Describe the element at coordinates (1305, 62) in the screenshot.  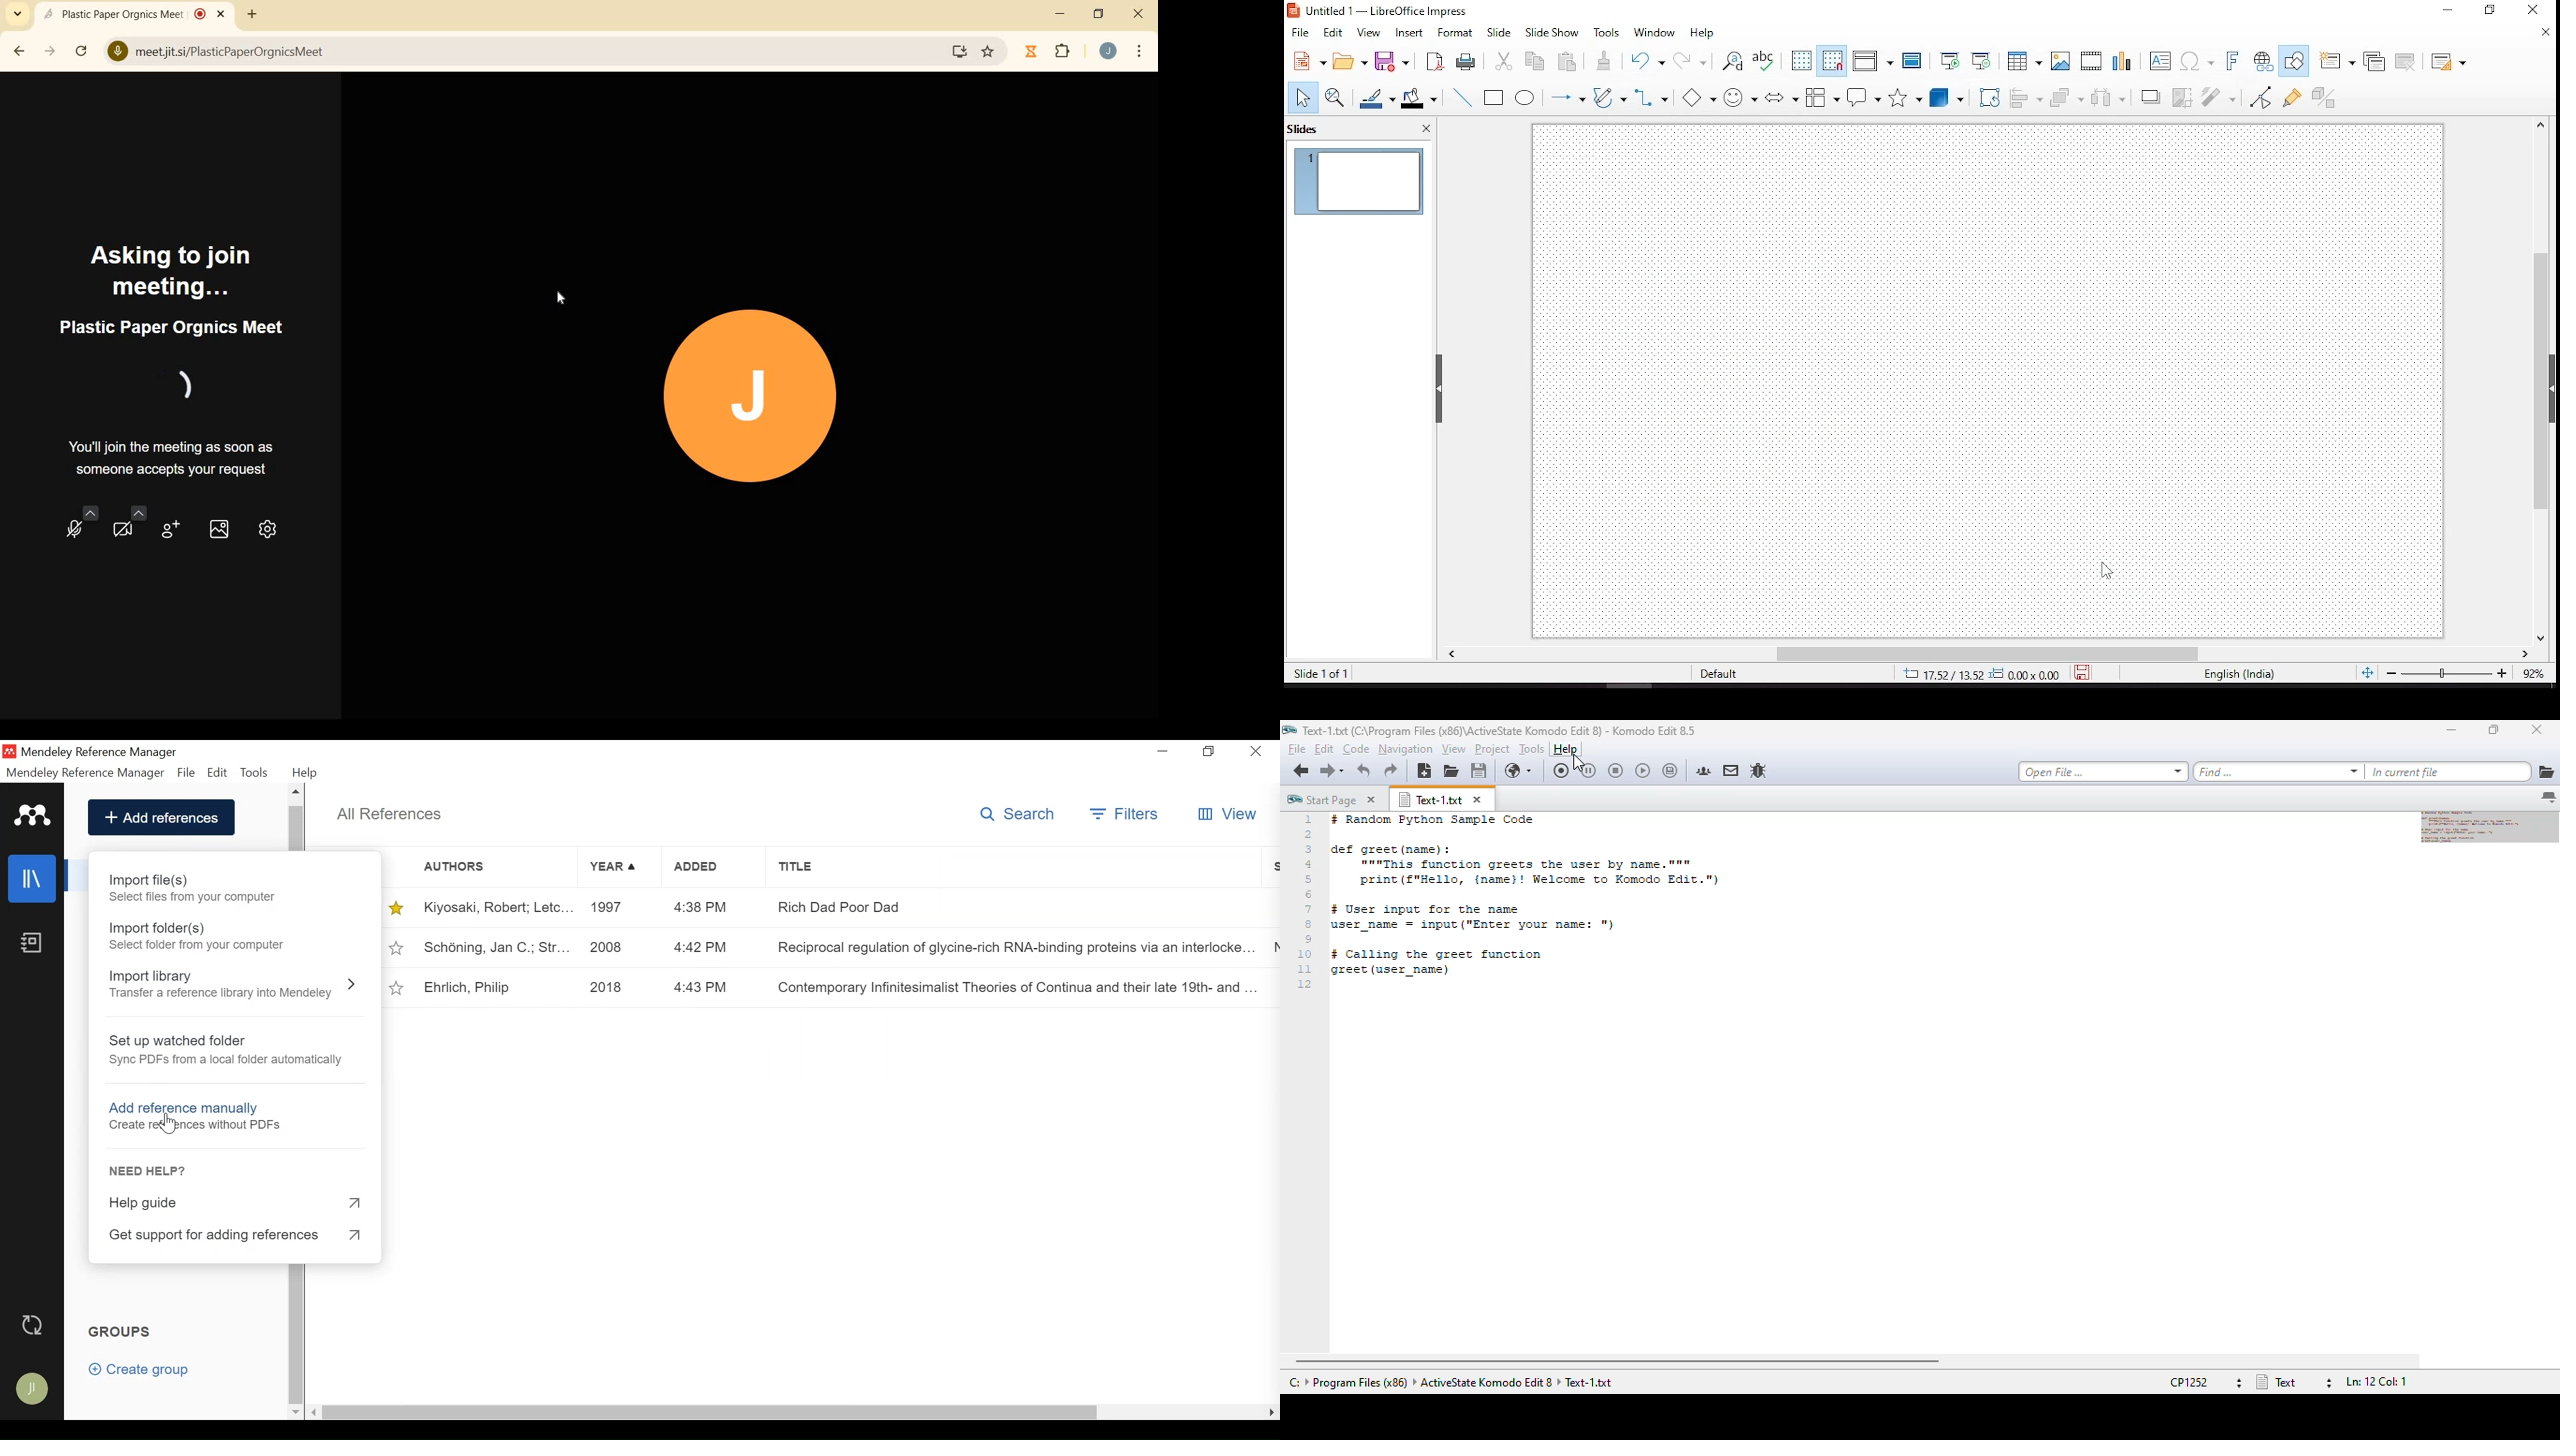
I see `new` at that location.